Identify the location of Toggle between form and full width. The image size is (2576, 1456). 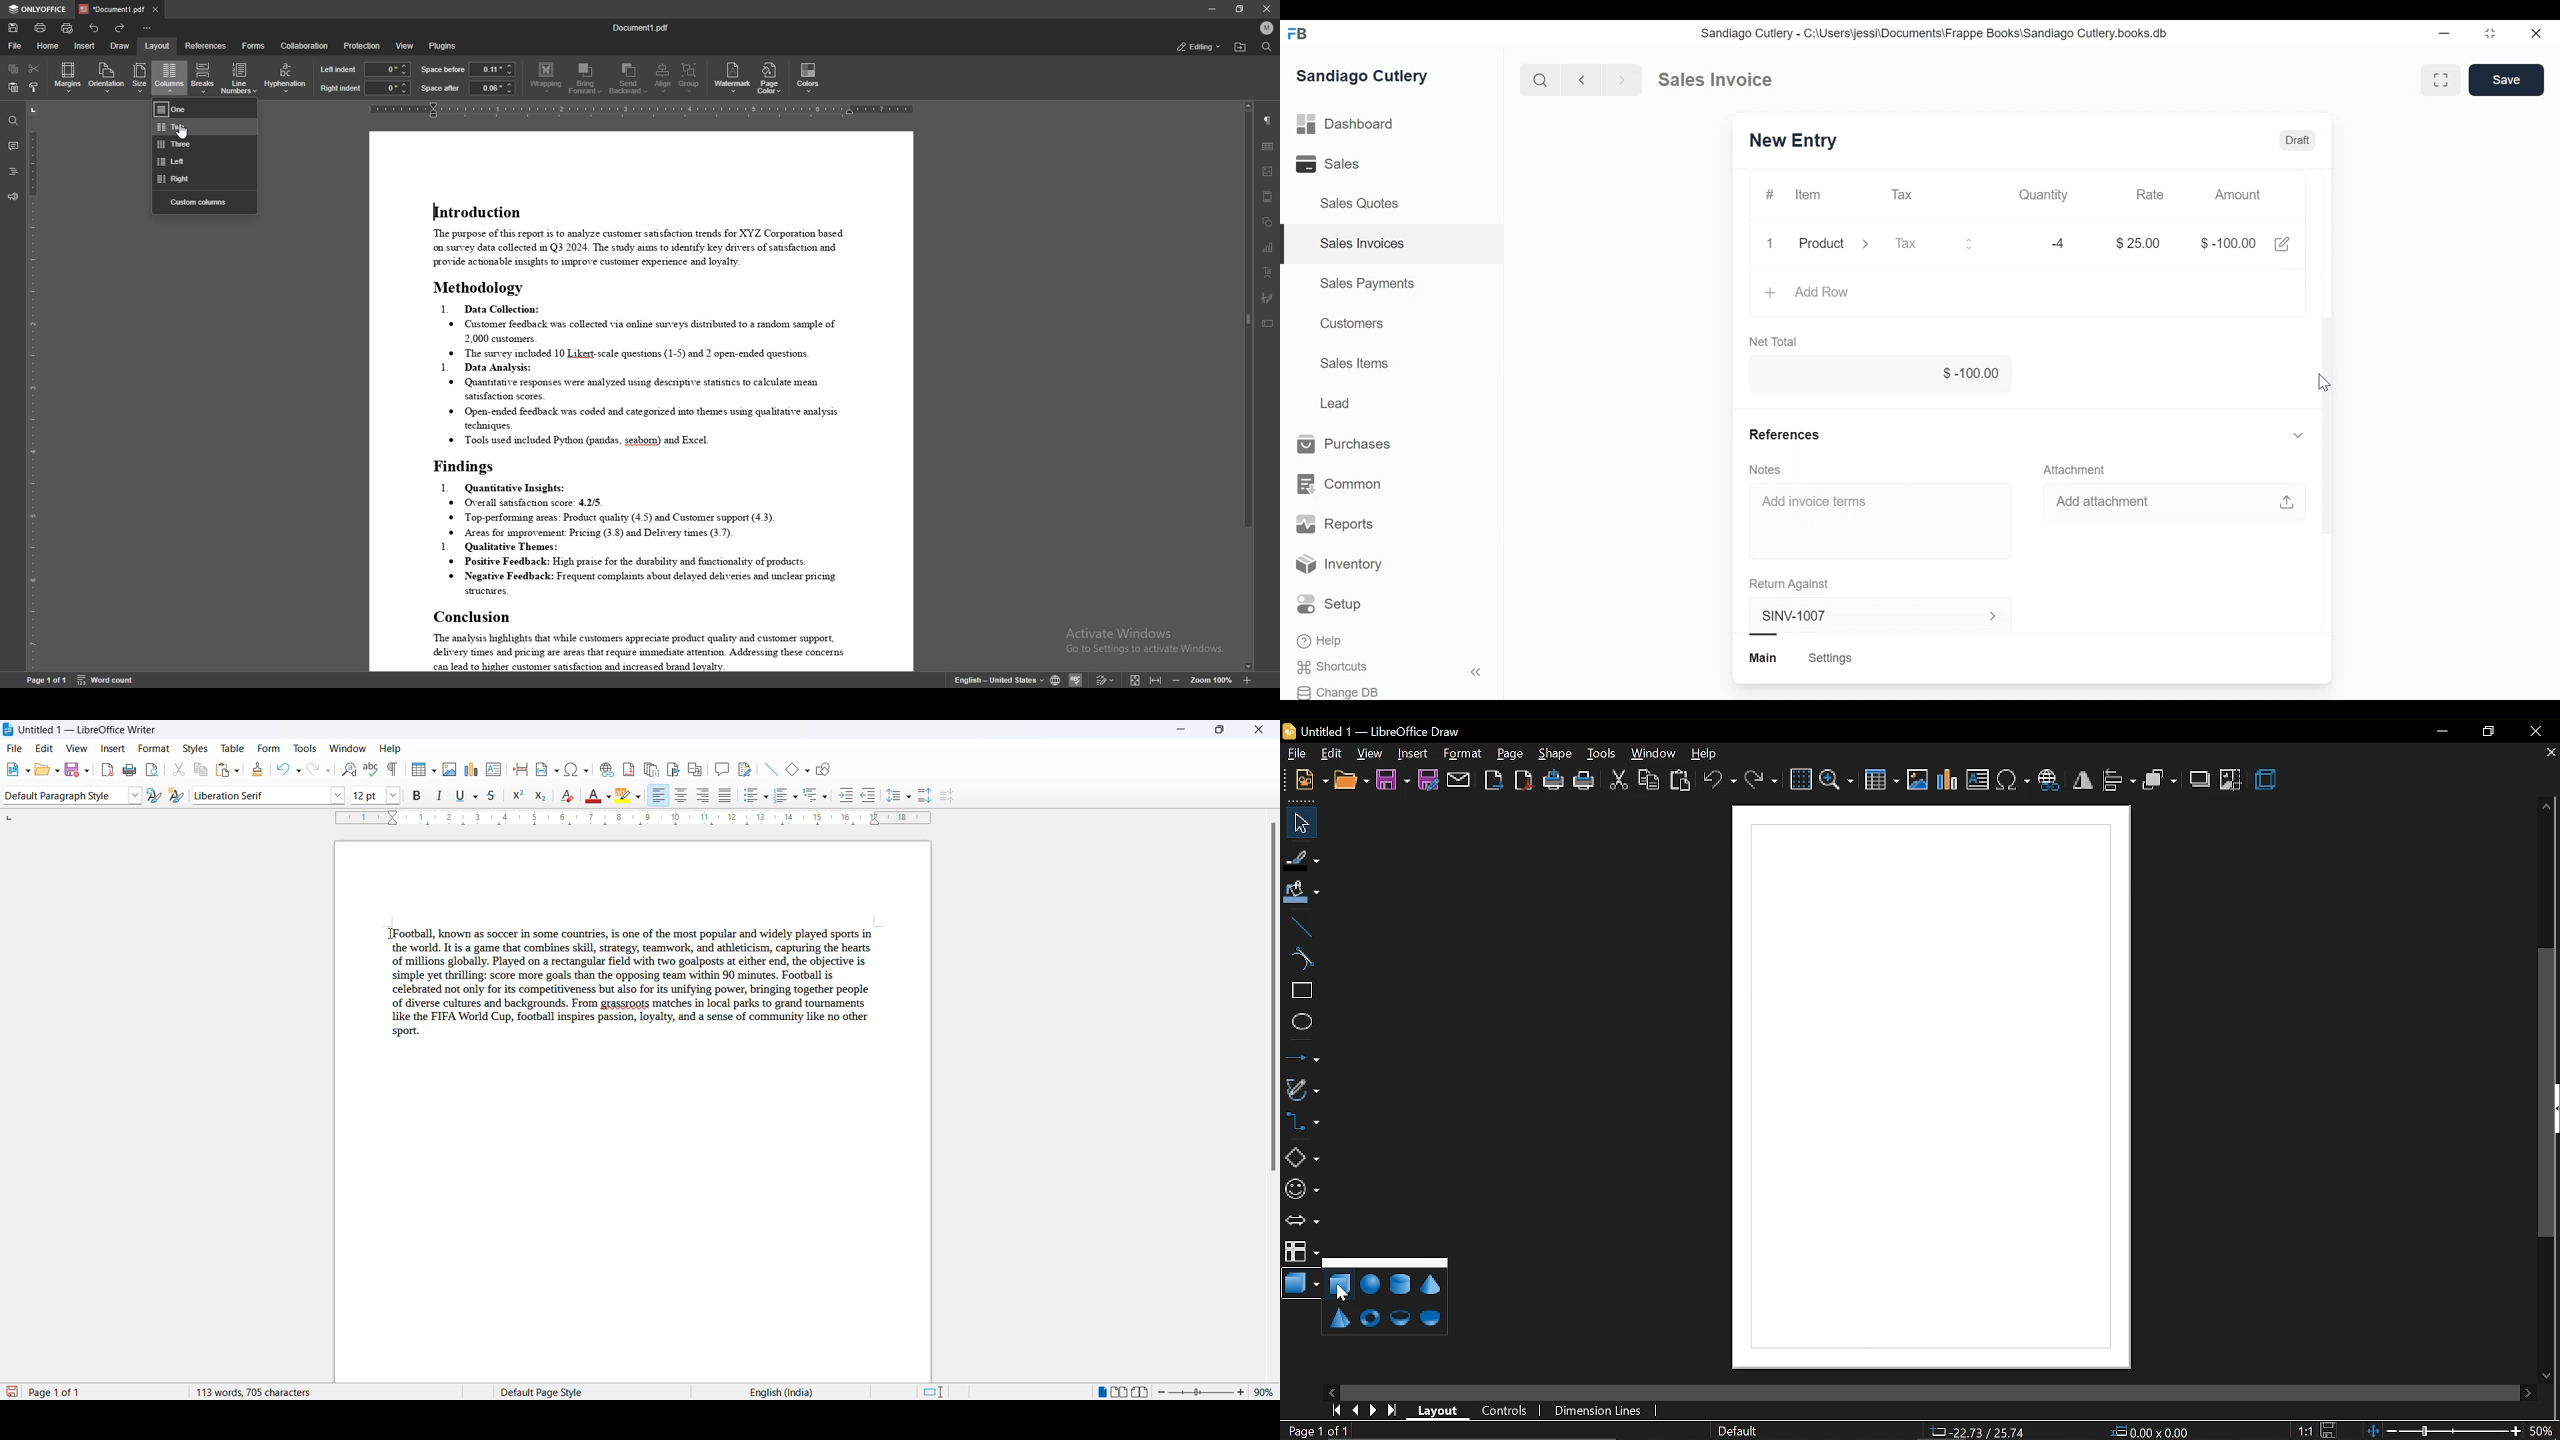
(2441, 80).